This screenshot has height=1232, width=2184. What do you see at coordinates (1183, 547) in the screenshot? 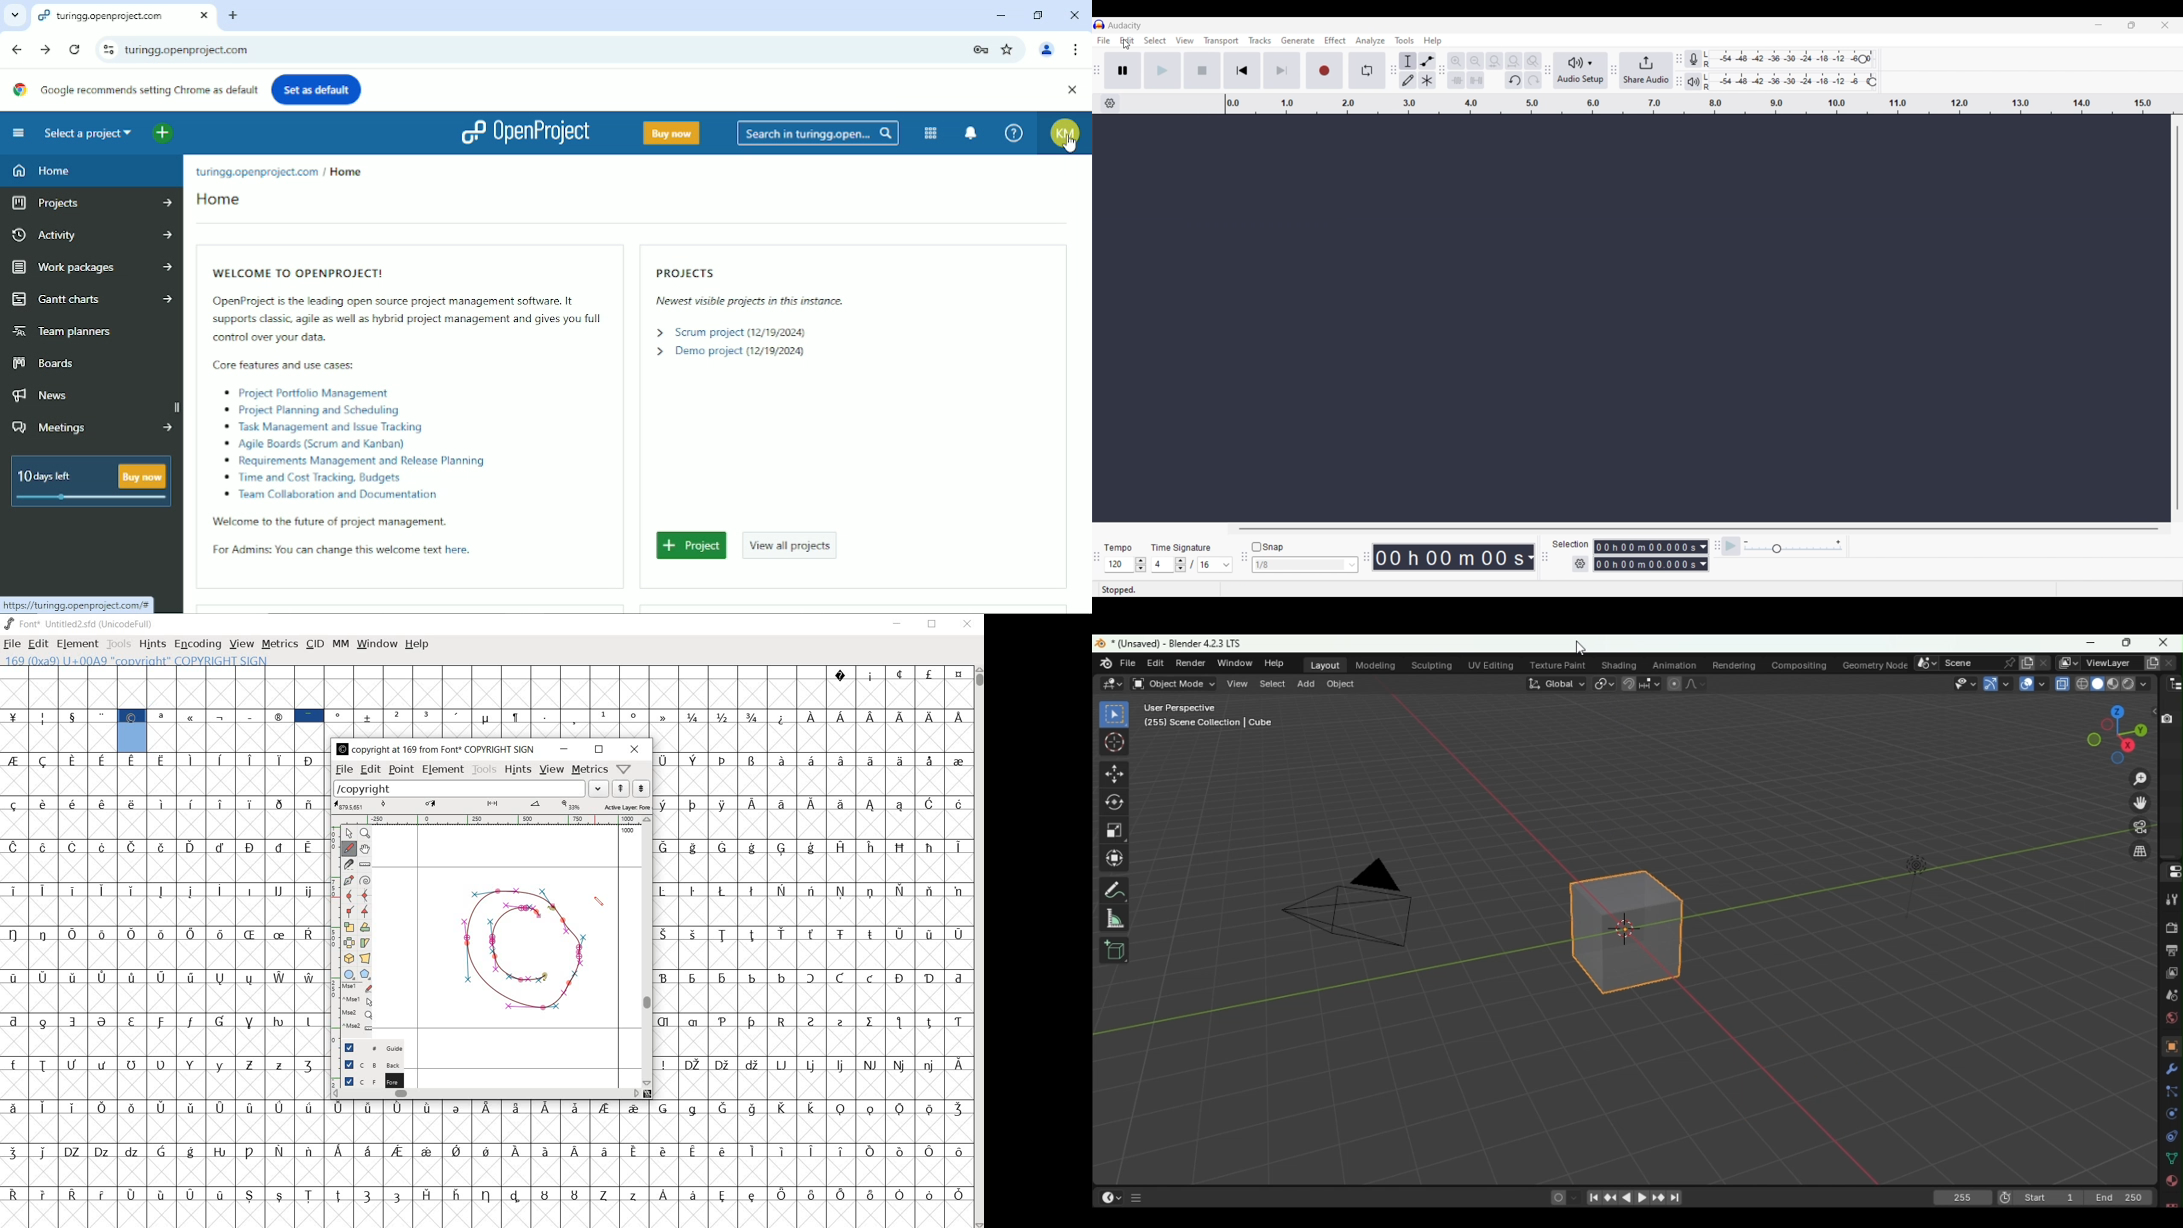
I see `Time Signature` at bounding box center [1183, 547].